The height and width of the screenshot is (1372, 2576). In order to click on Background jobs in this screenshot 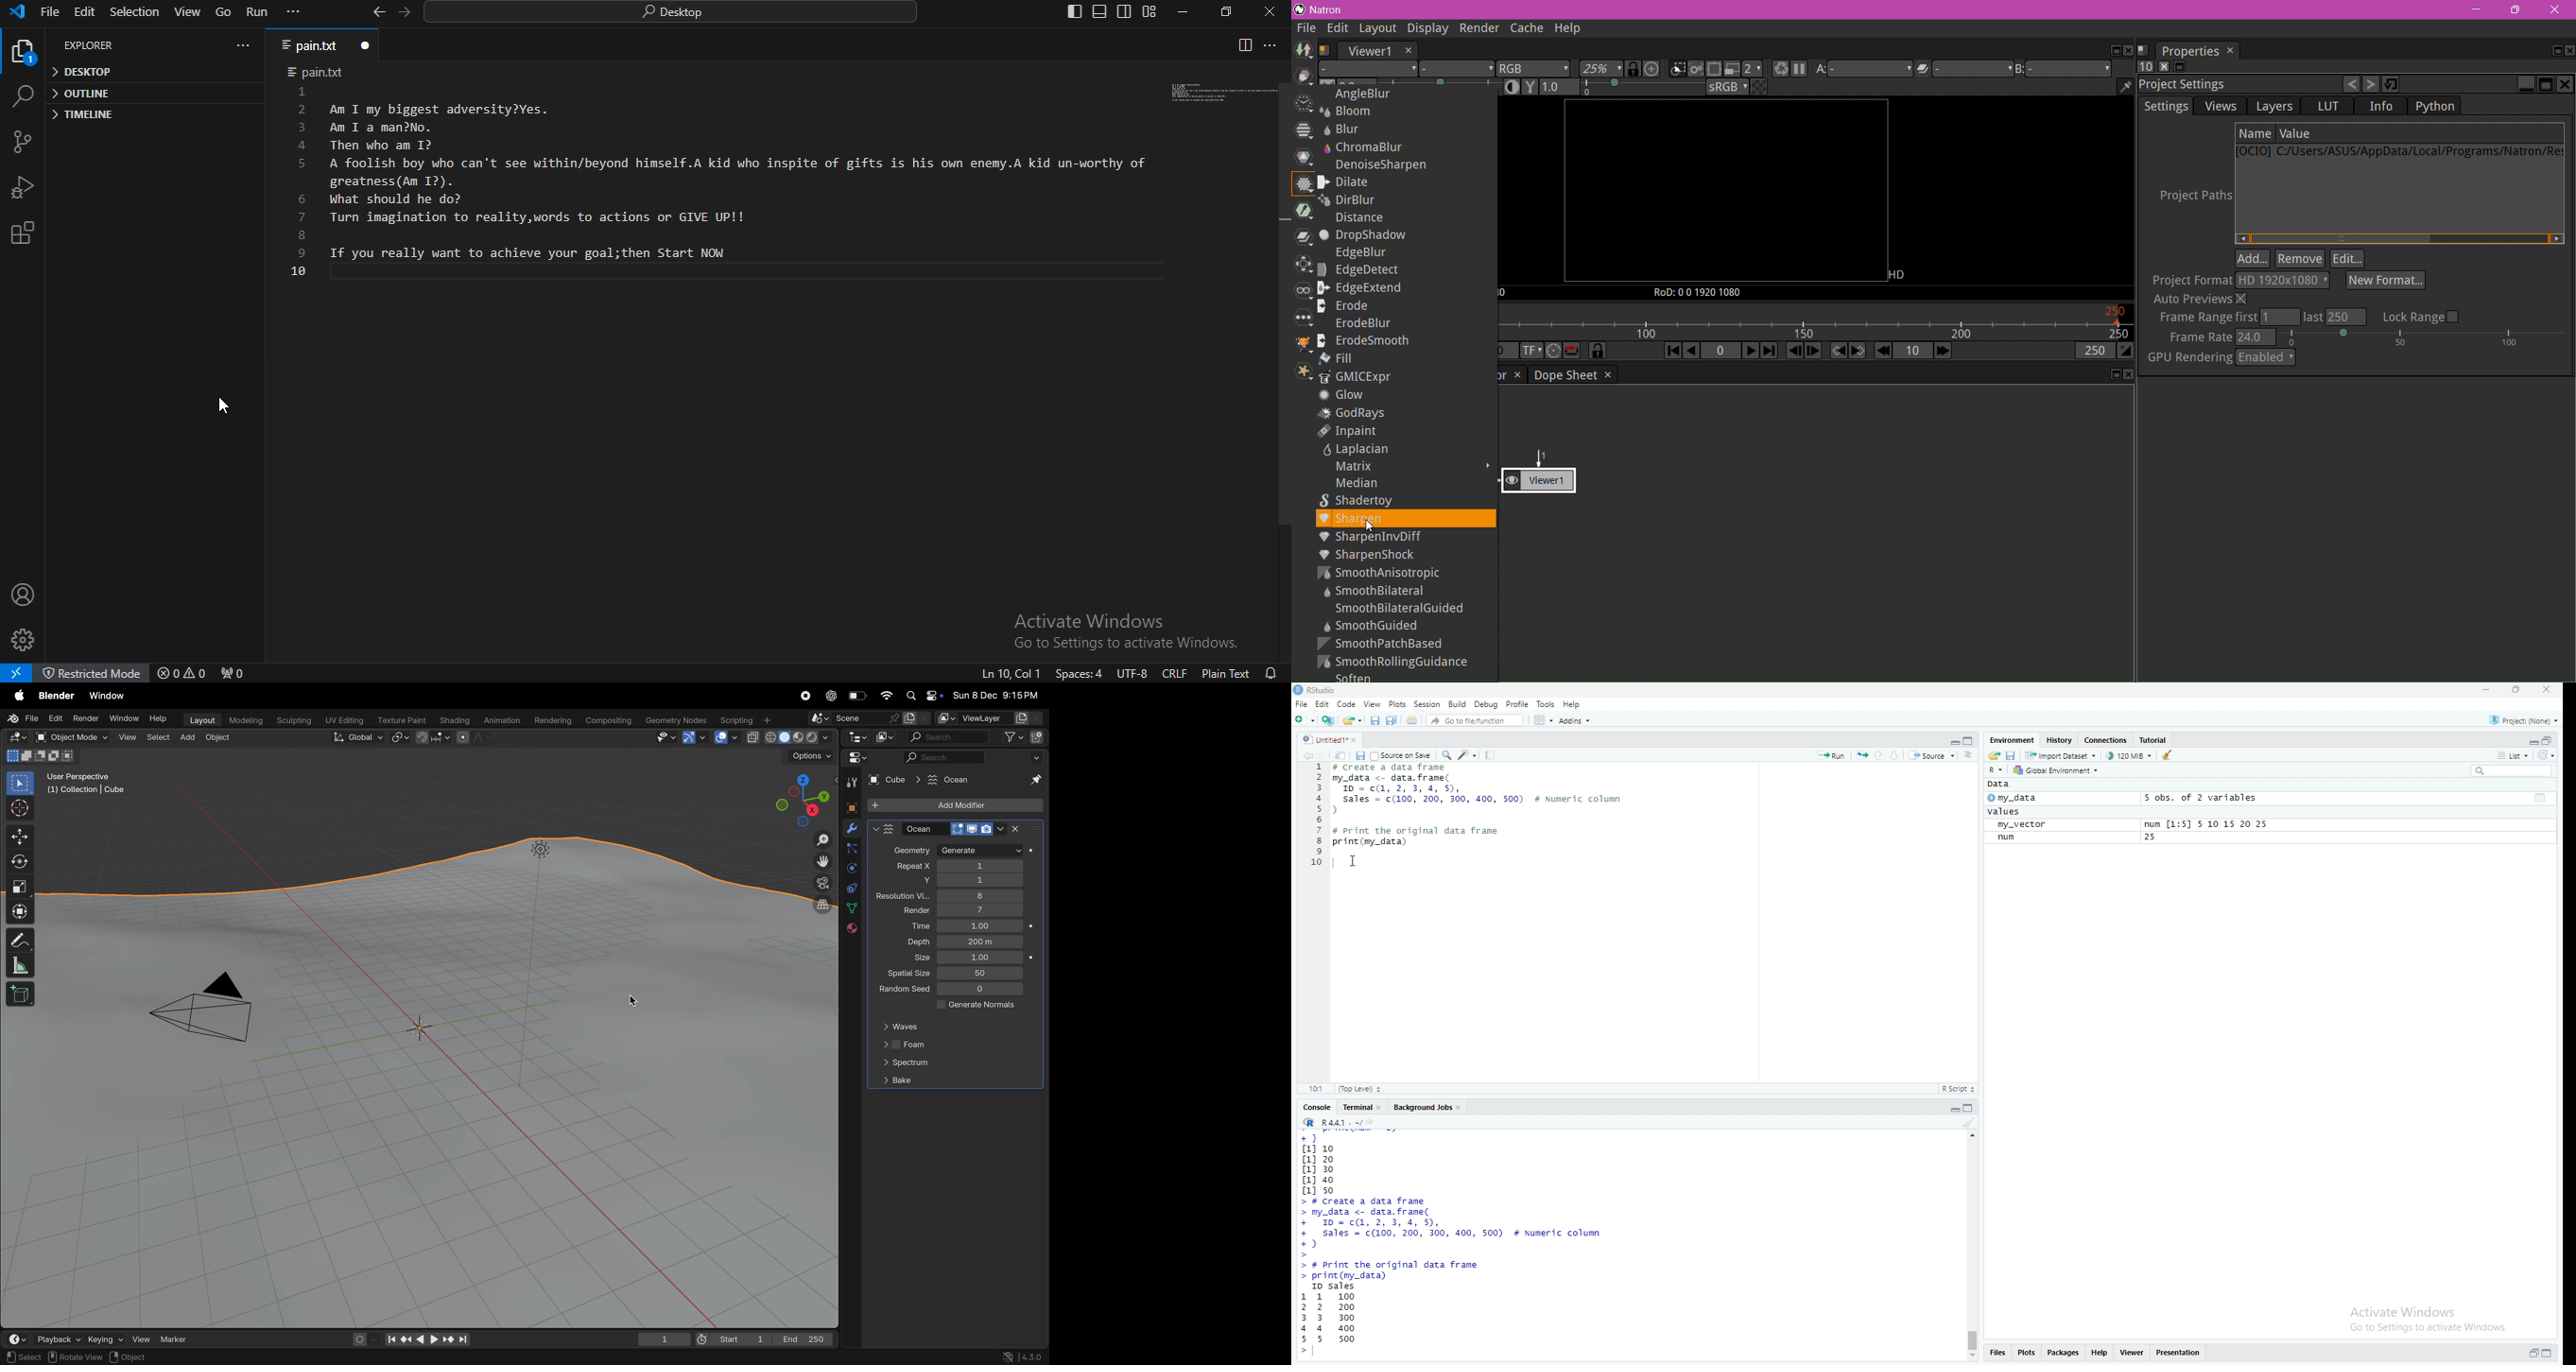, I will do `click(1424, 1109)`.